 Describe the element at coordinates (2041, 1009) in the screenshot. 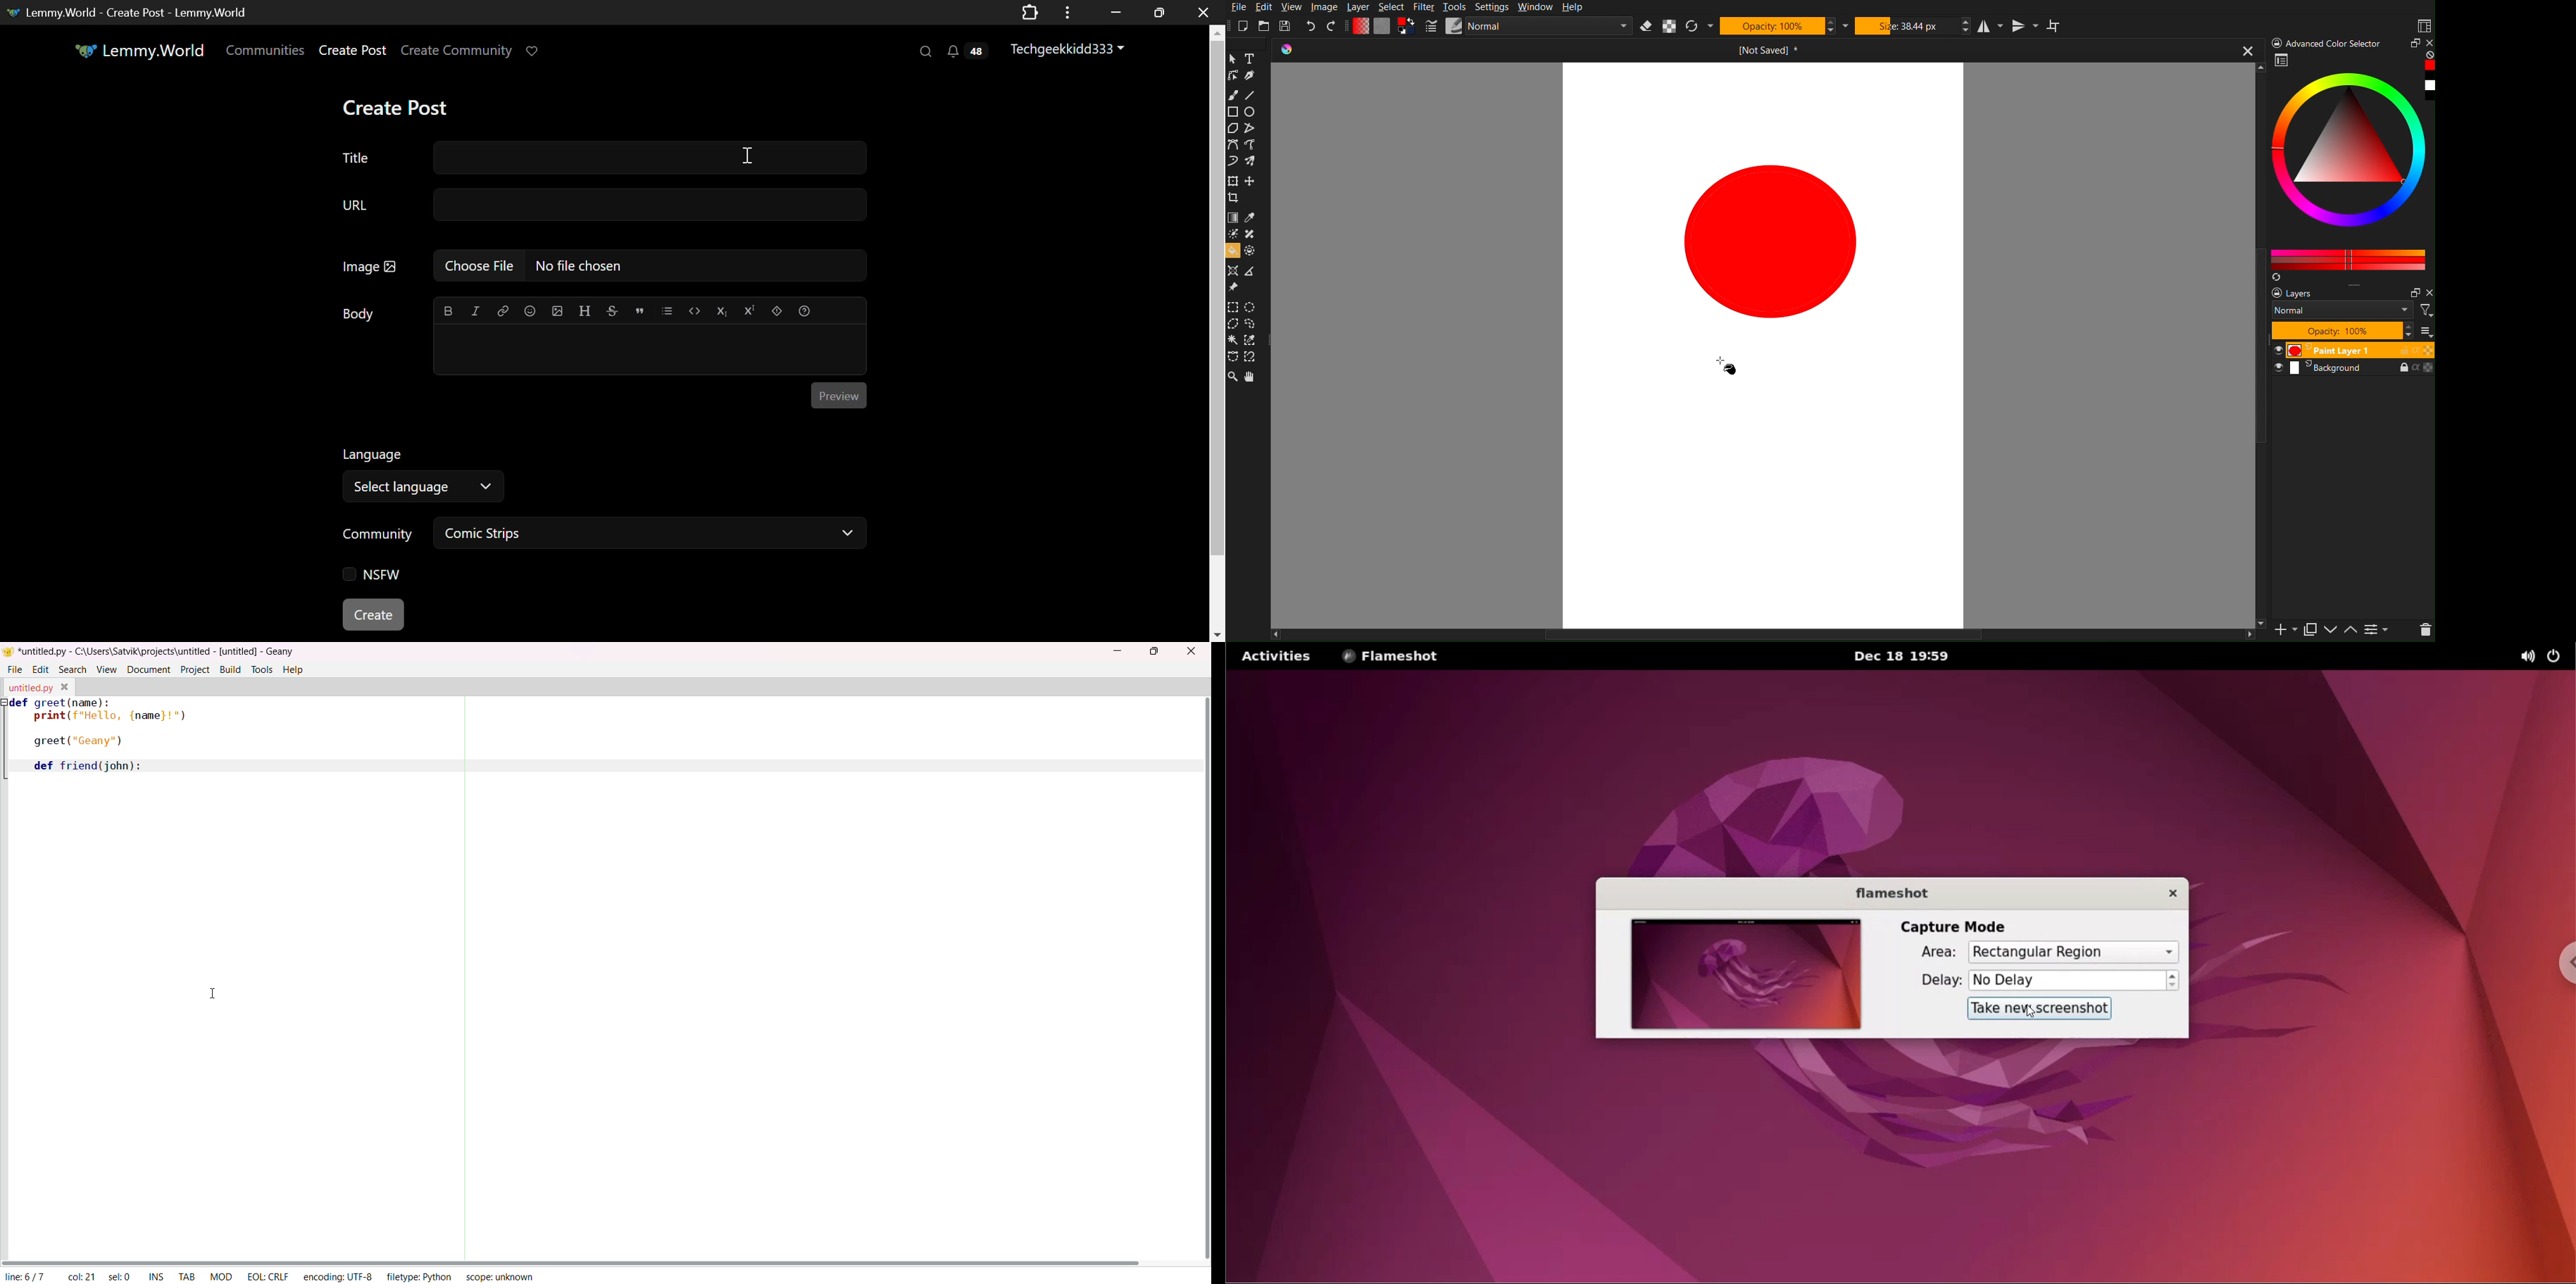

I see `take new screenshot` at that location.